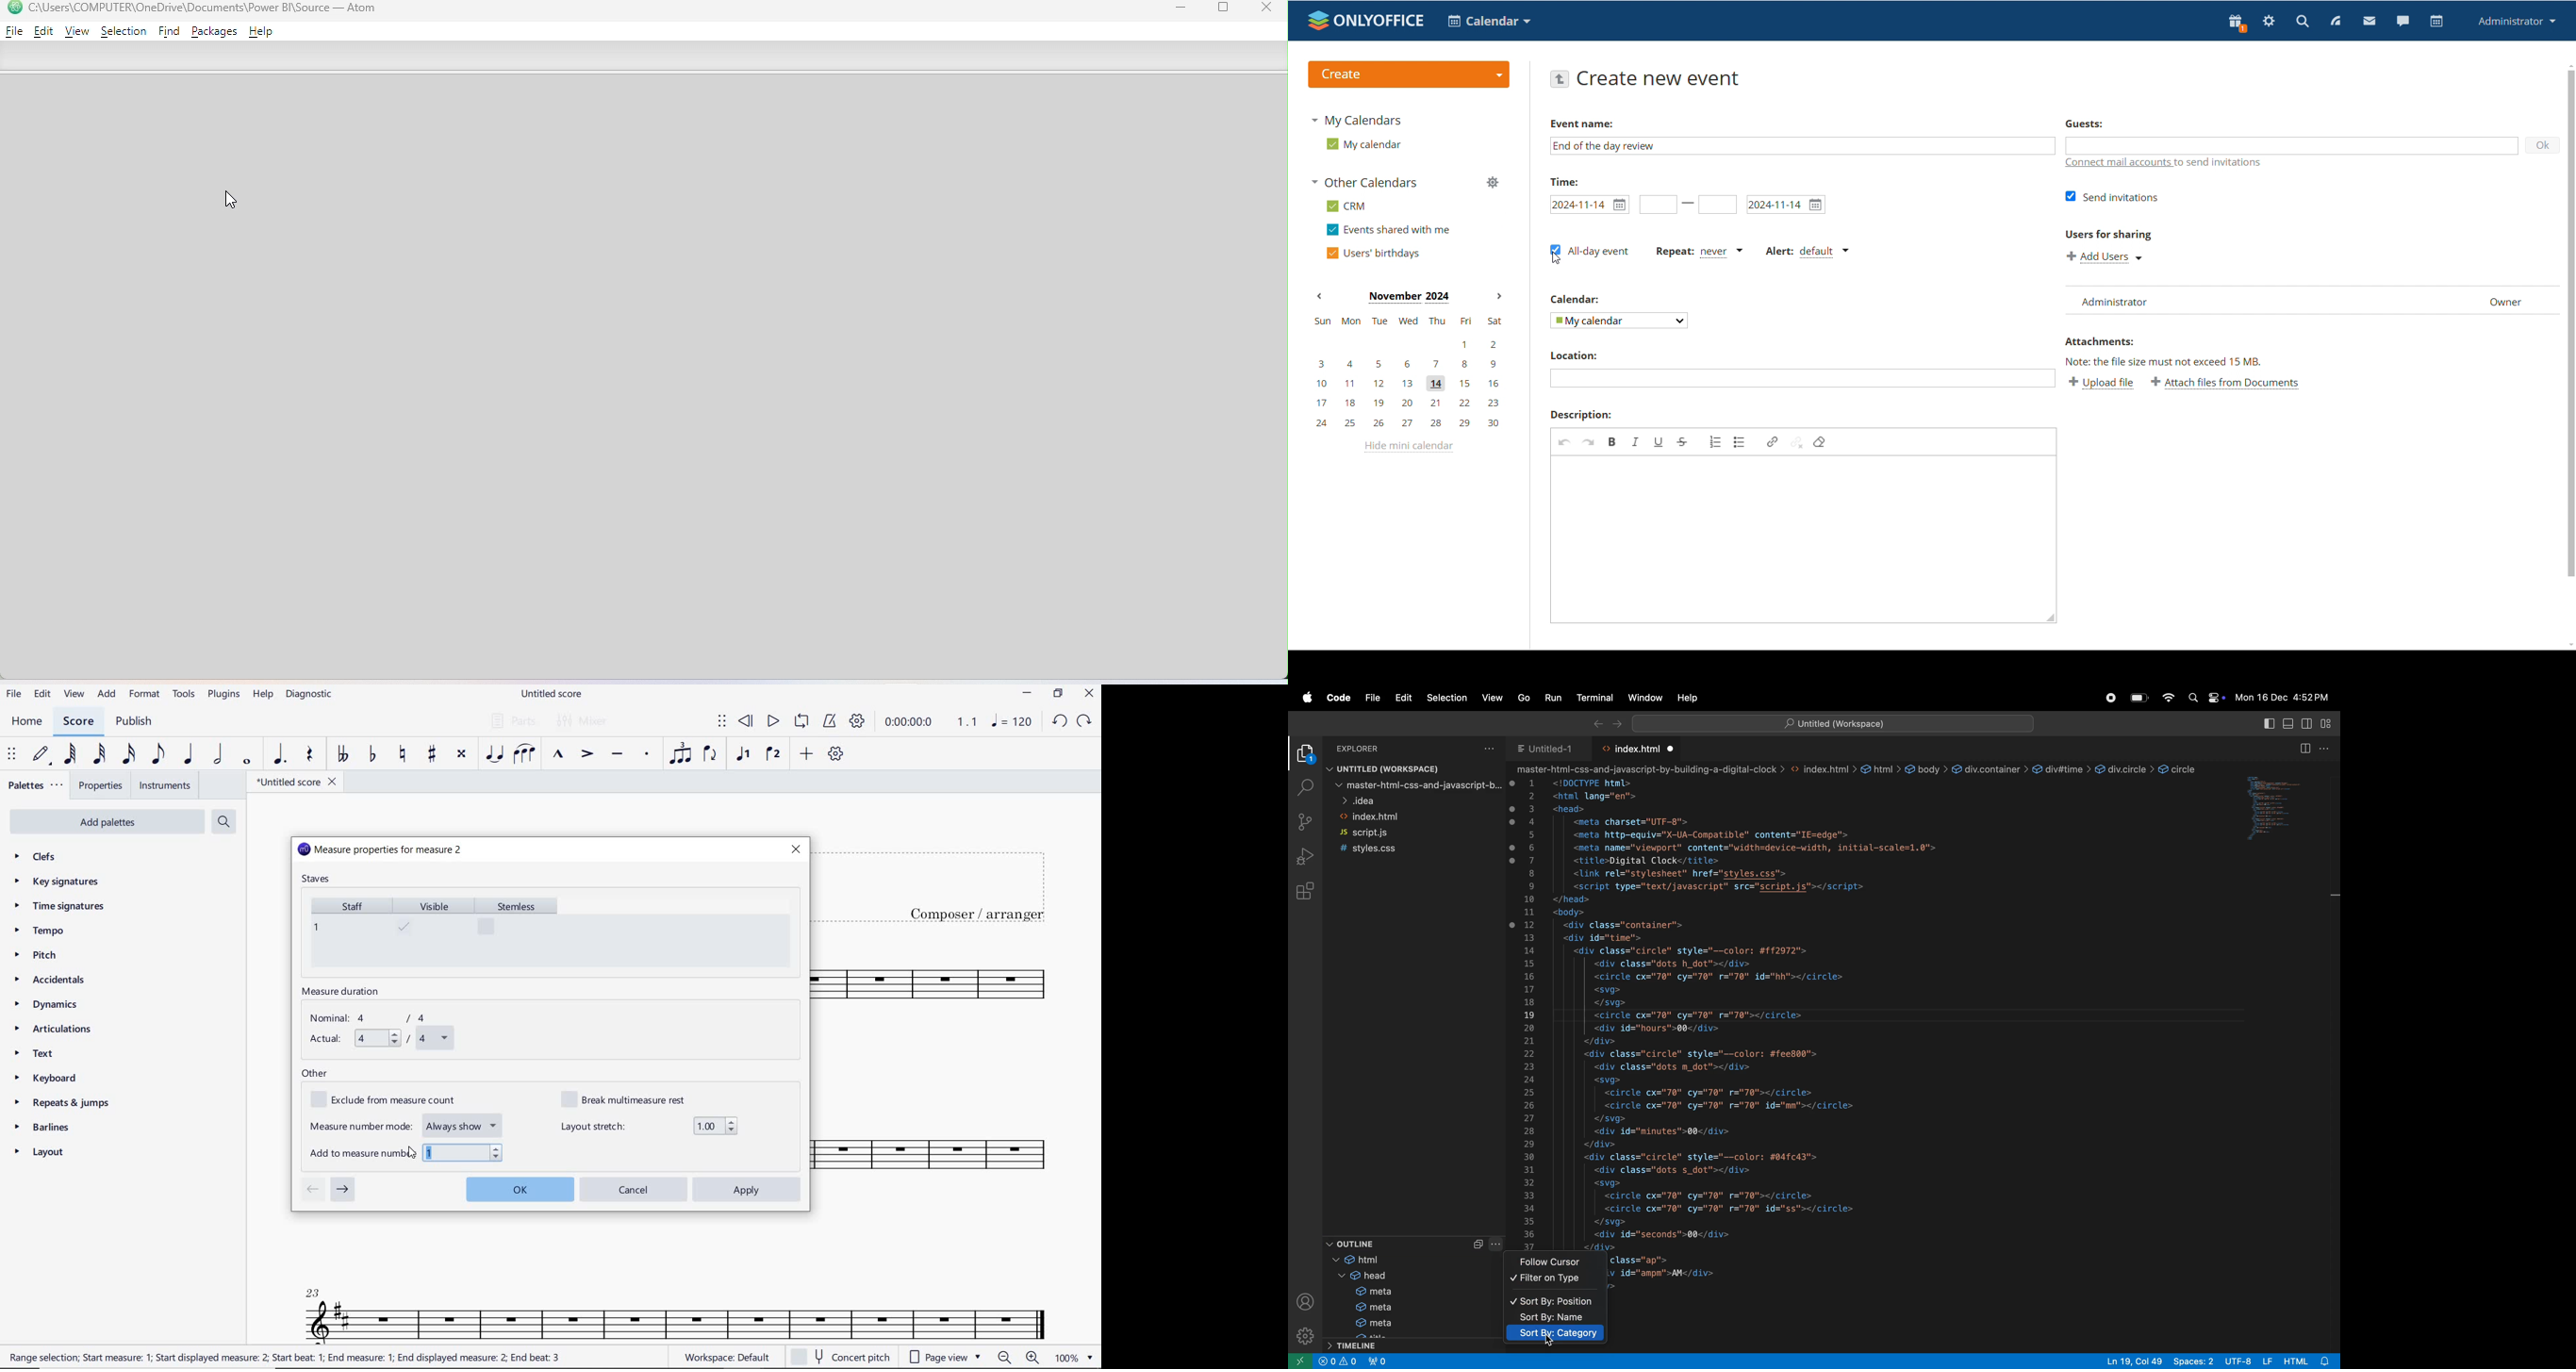 The height and width of the screenshot is (1372, 2576). What do you see at coordinates (2106, 696) in the screenshot?
I see `chatgpt` at bounding box center [2106, 696].